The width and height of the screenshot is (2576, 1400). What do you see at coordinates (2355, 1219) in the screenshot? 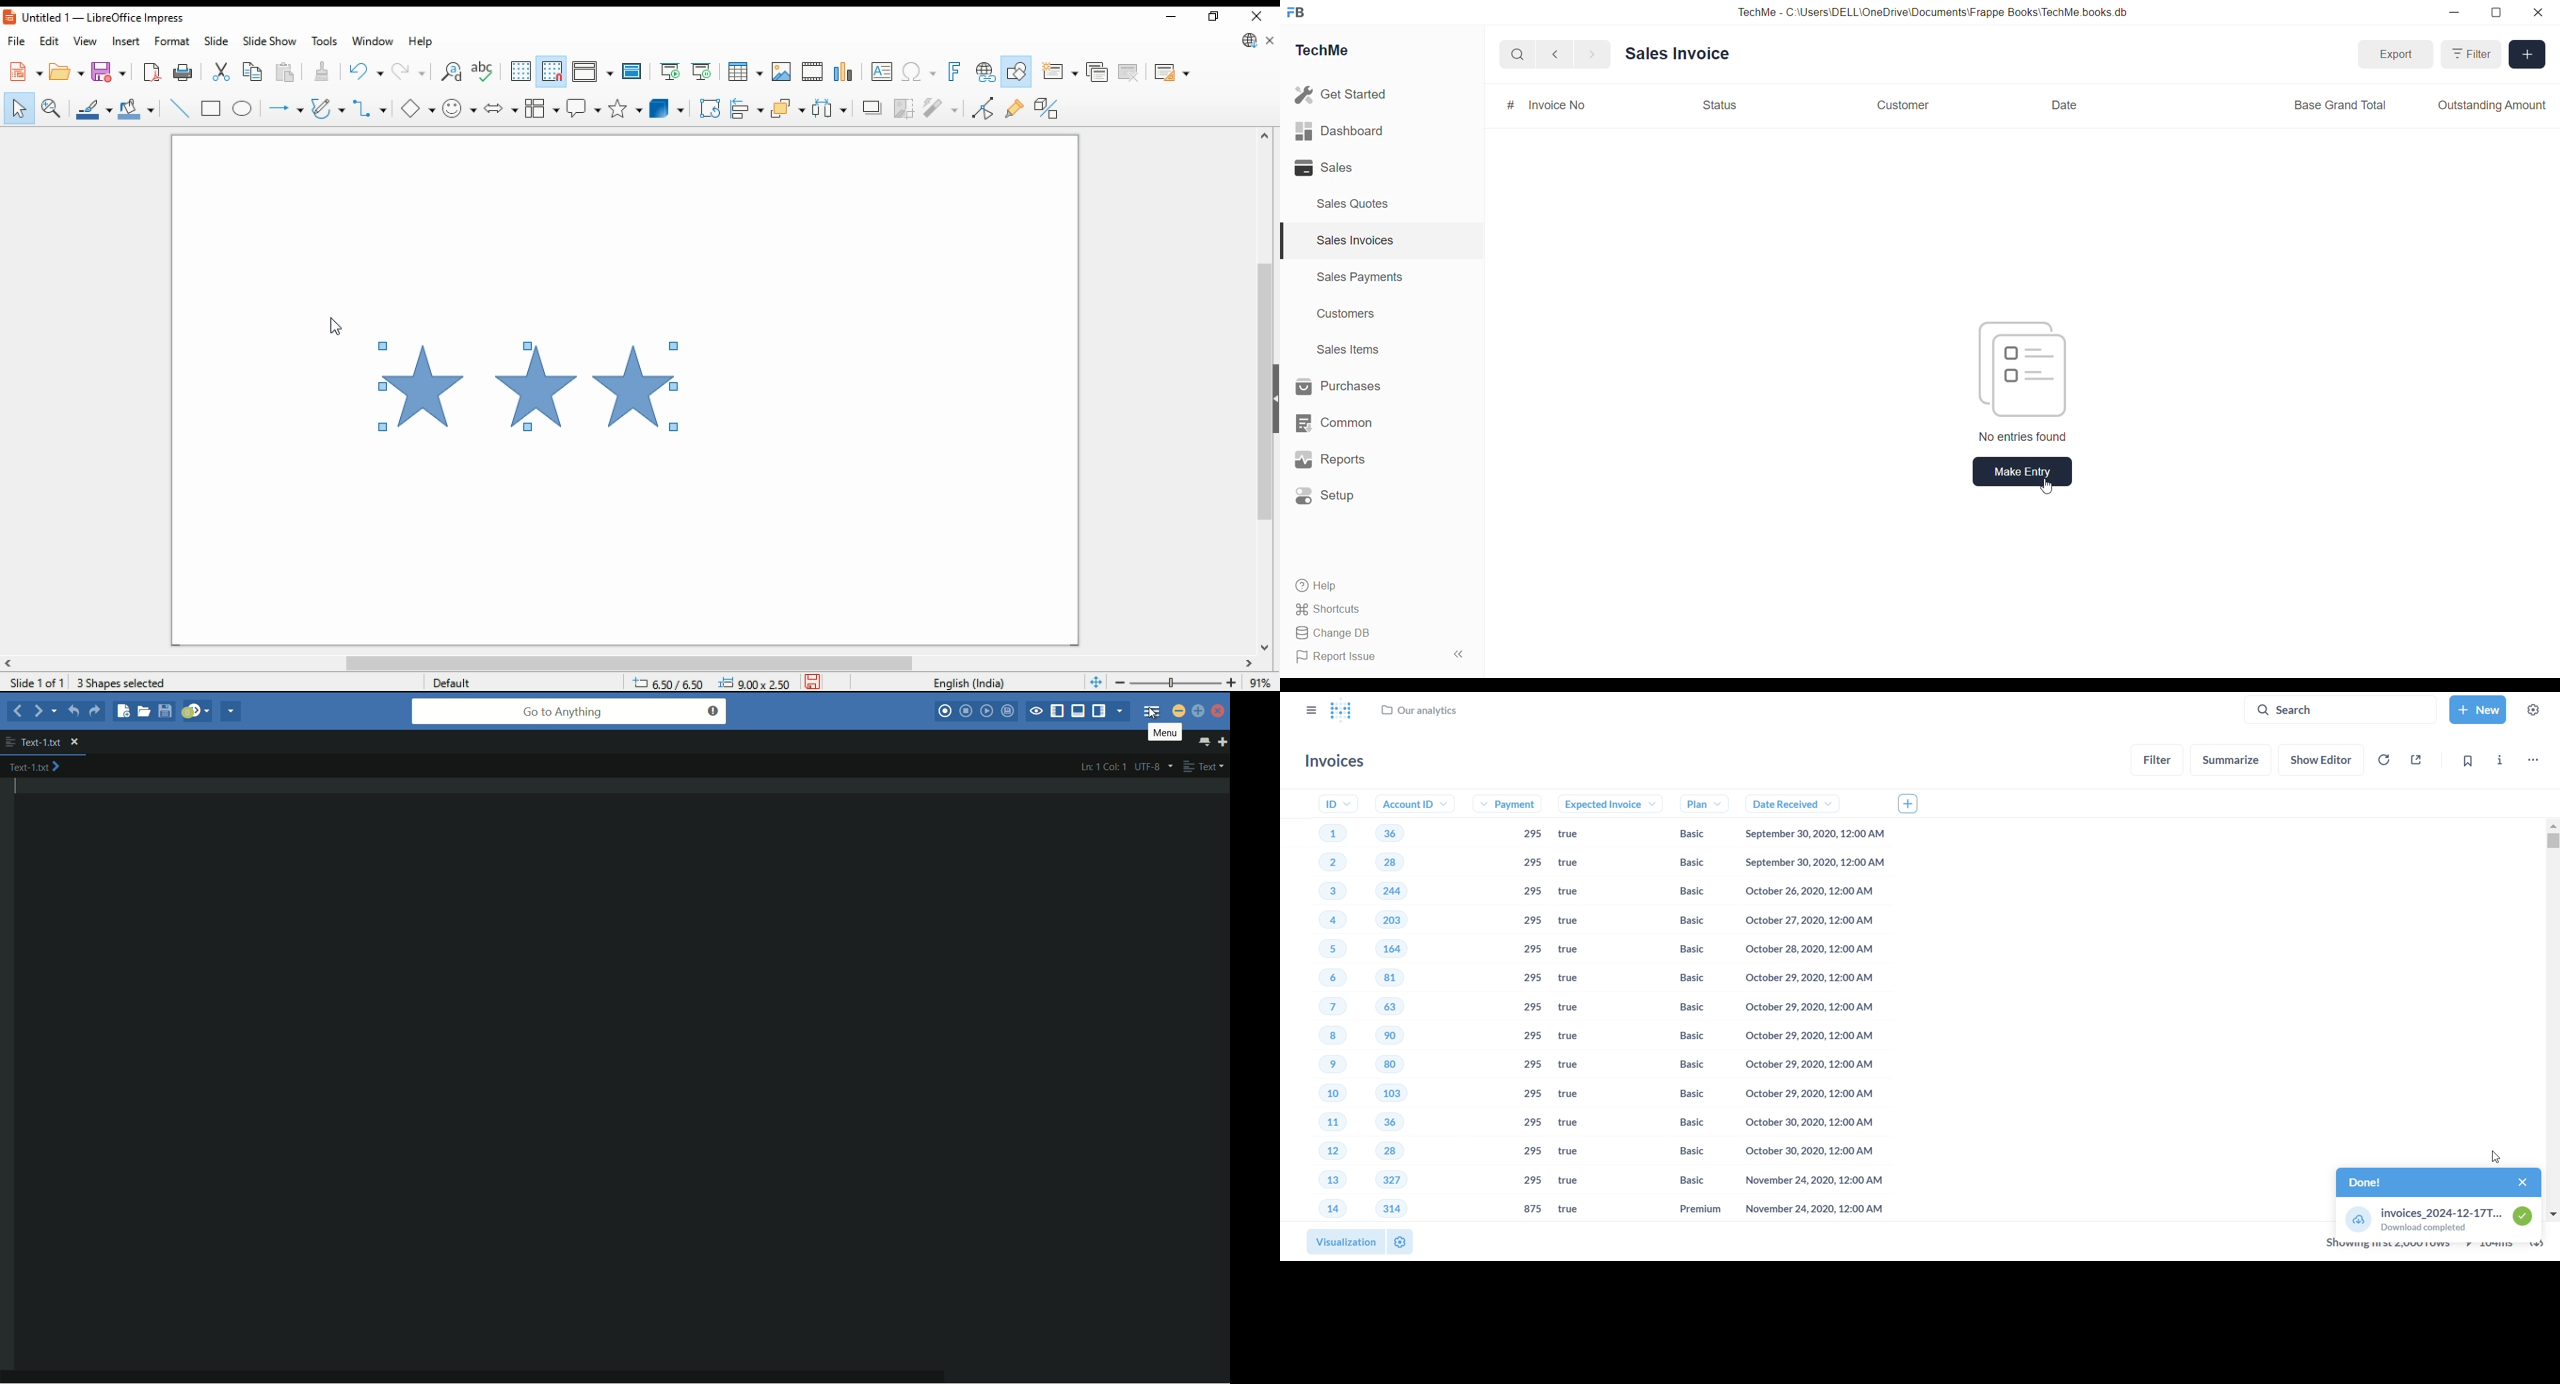
I see `download icon` at bounding box center [2355, 1219].